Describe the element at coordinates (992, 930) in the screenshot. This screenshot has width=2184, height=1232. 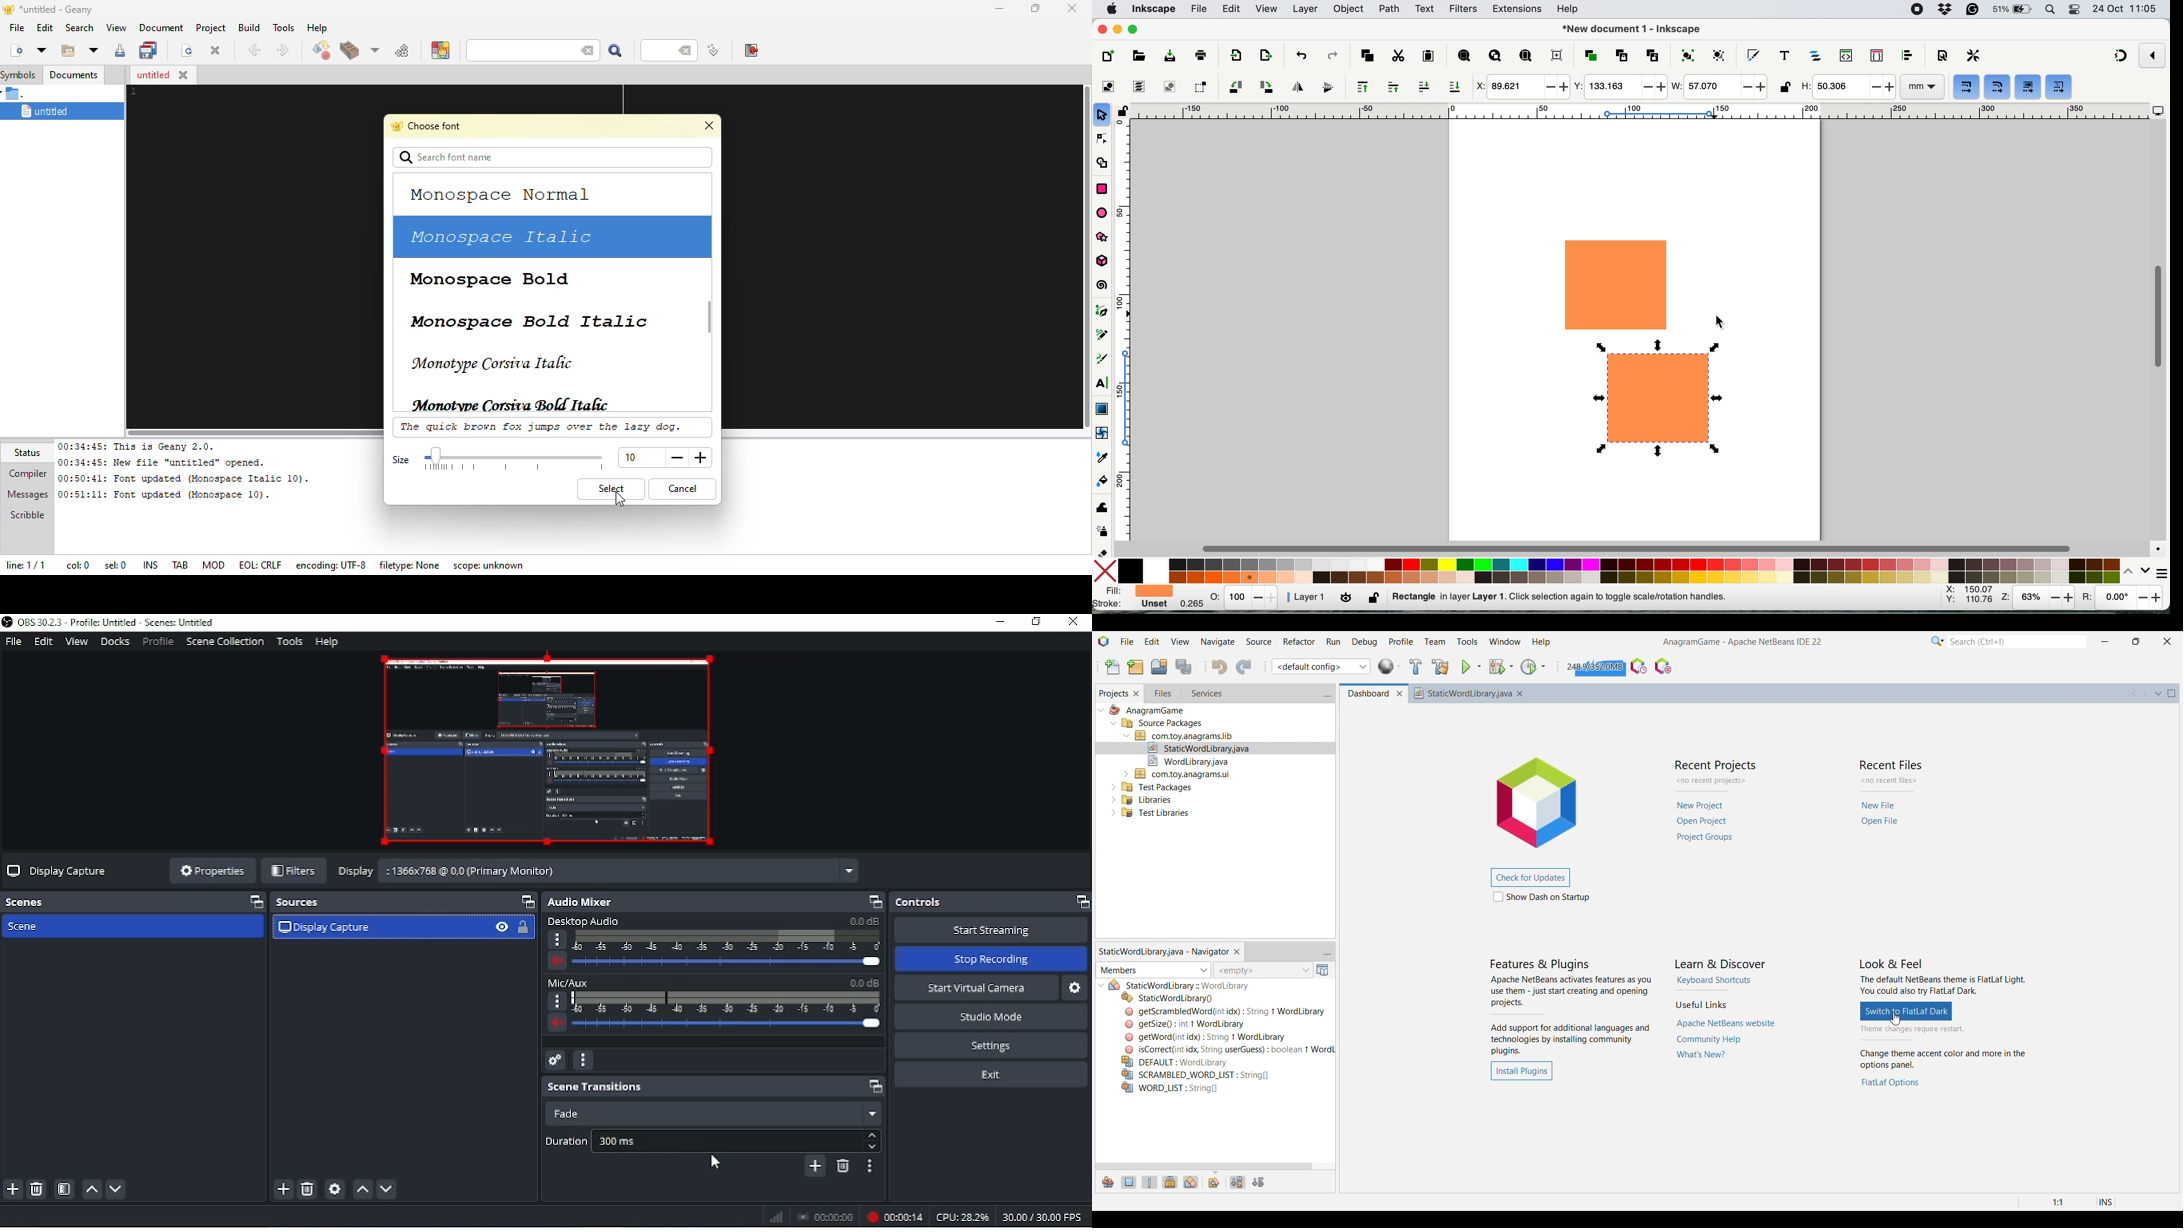
I see `Start streaming` at that location.